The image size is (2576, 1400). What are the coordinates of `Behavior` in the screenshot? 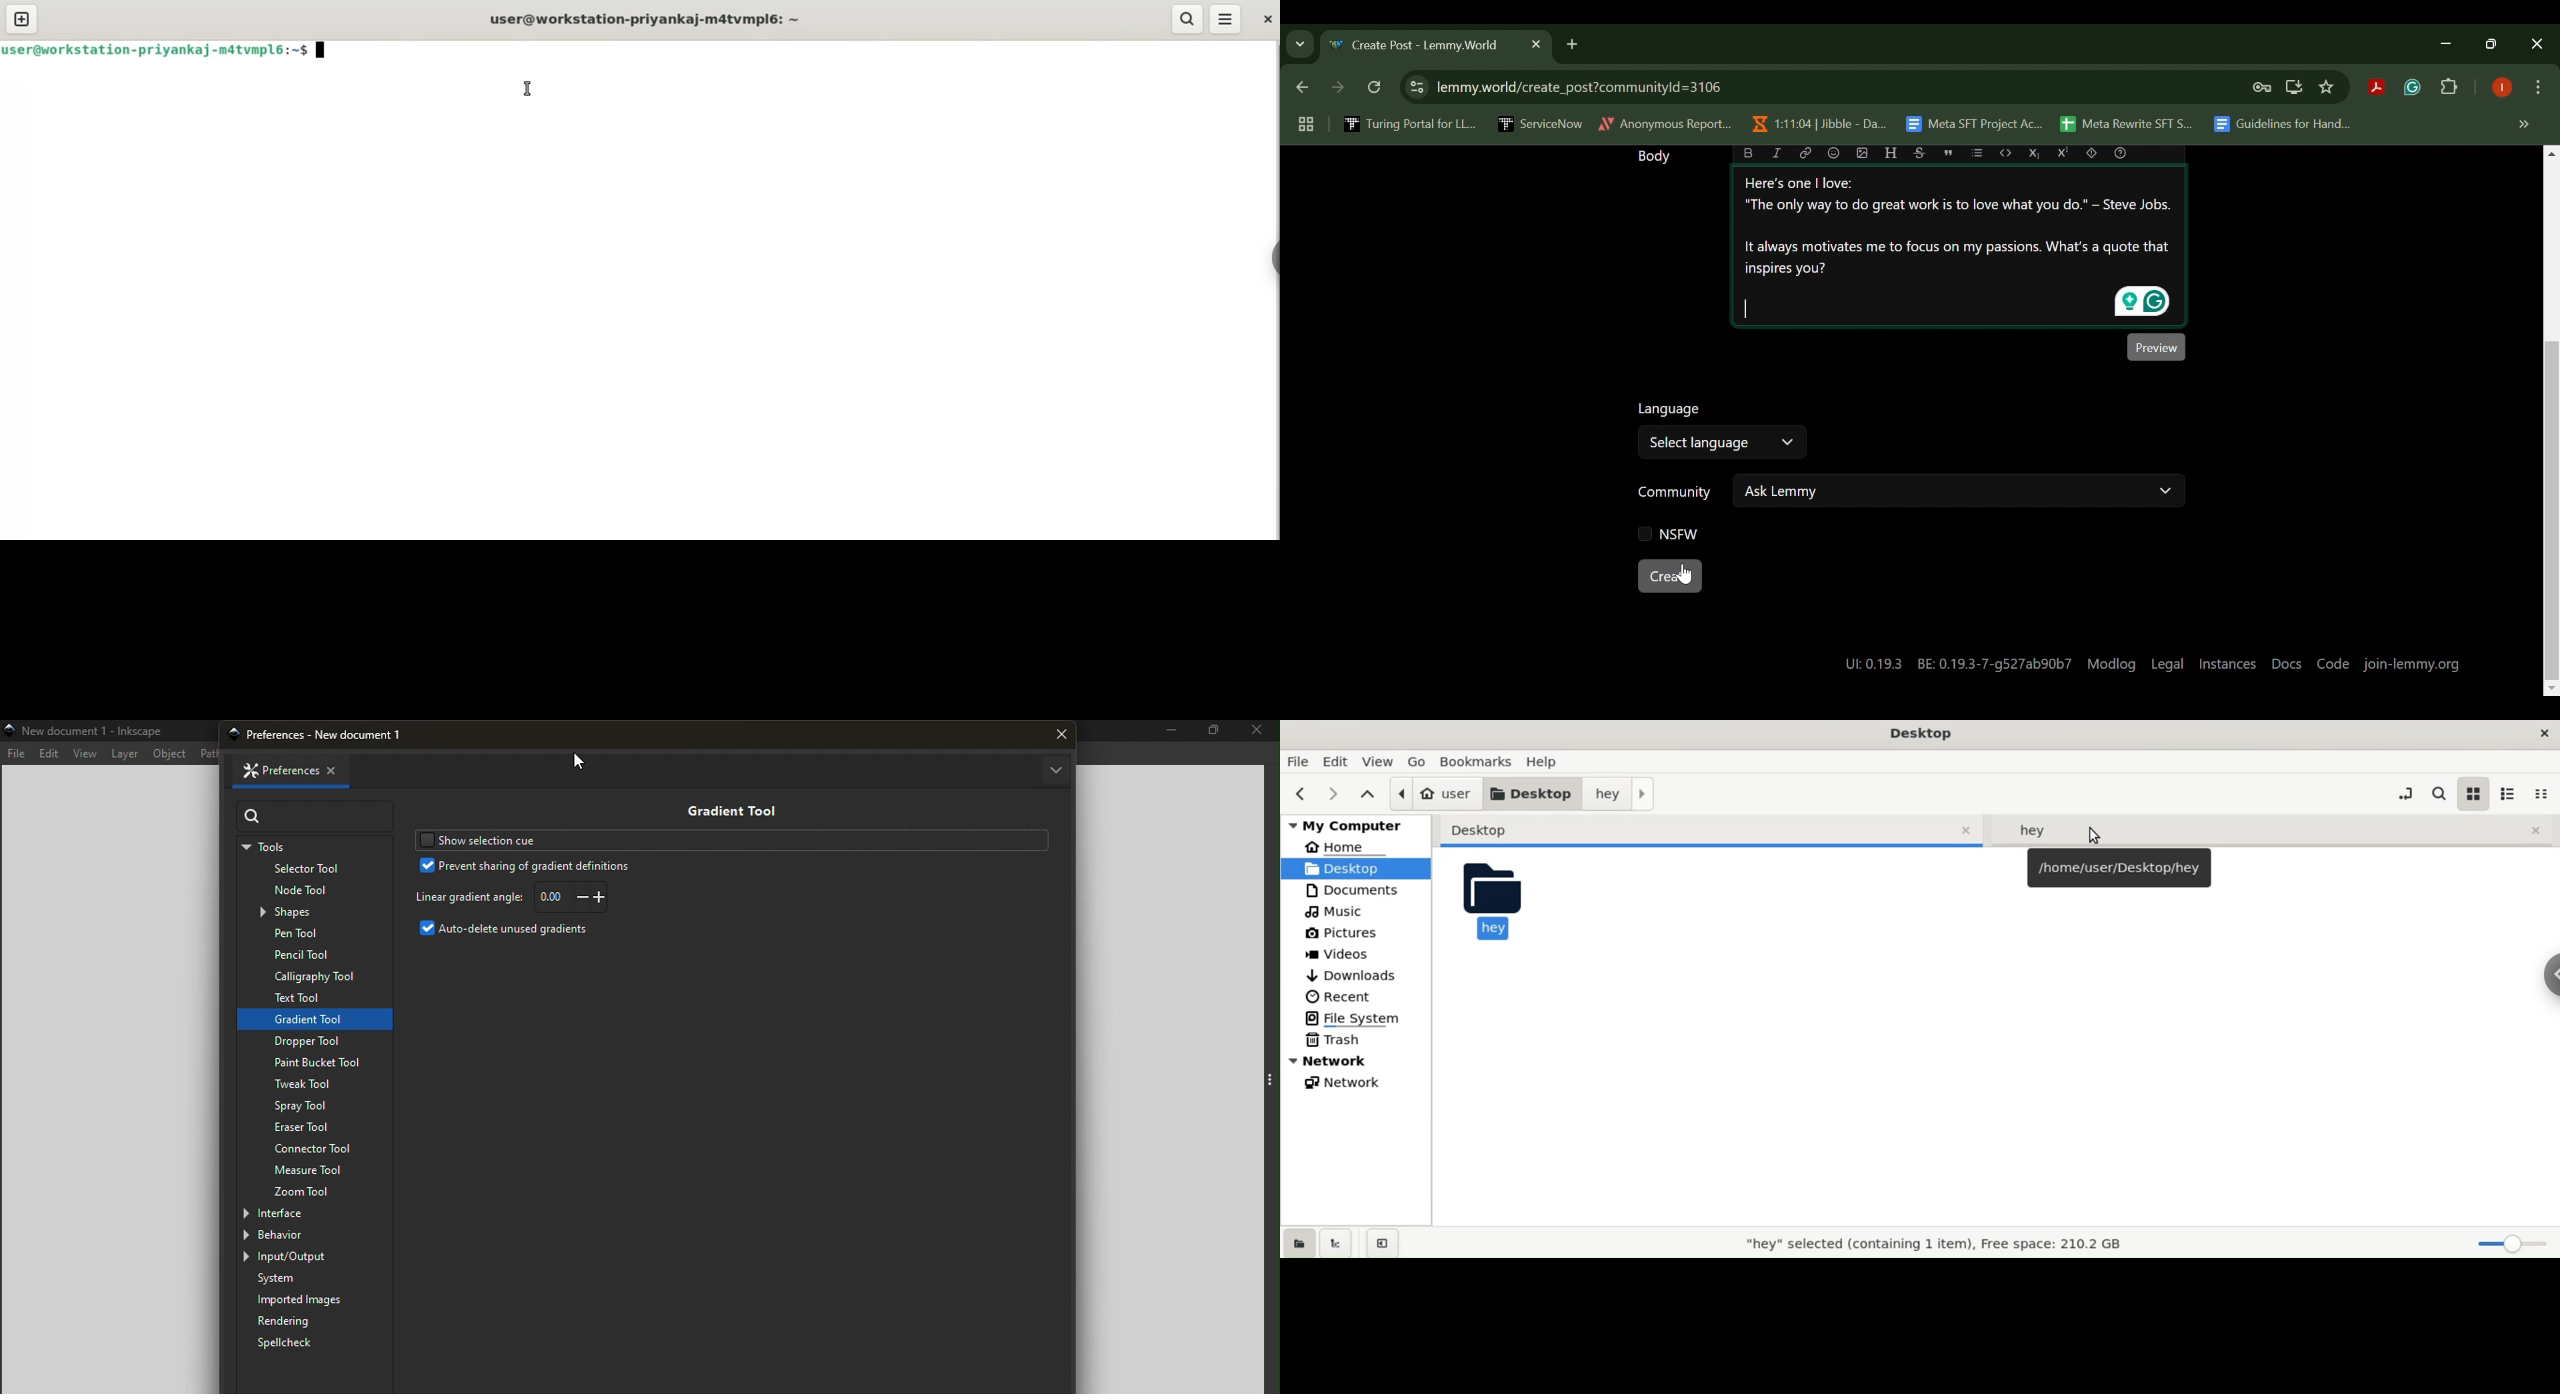 It's located at (301, 1235).